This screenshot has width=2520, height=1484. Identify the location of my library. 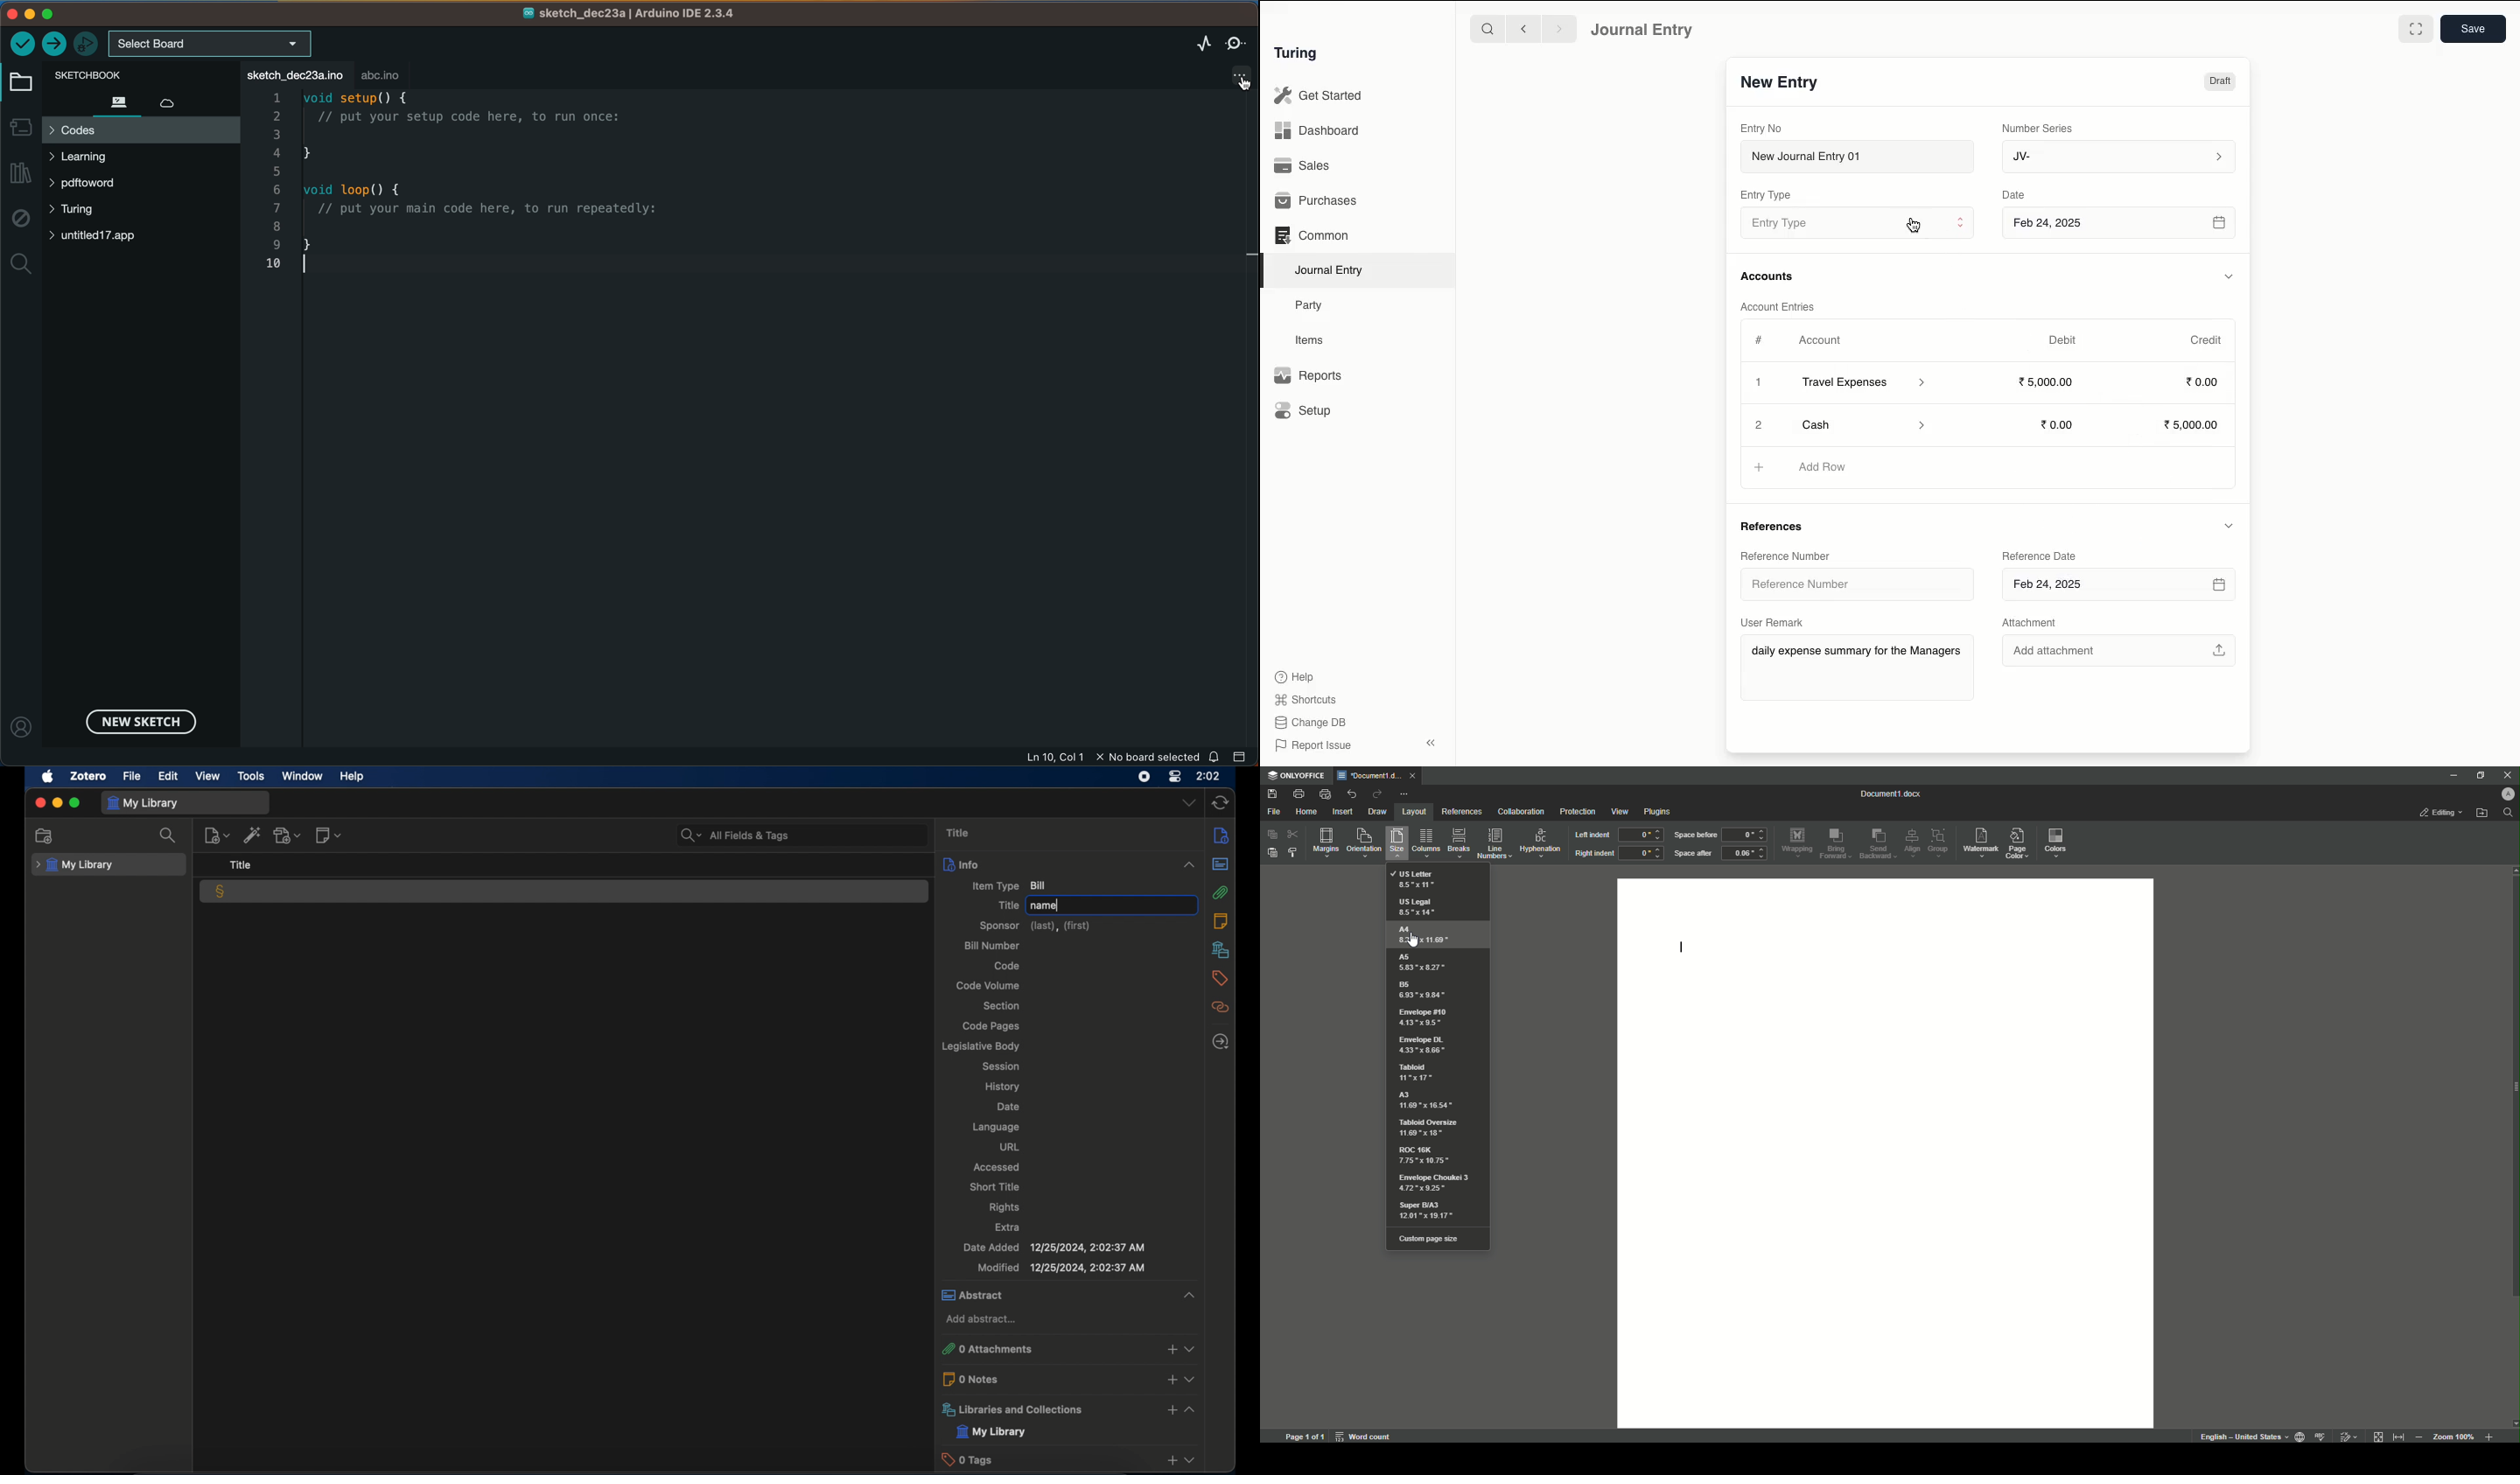
(76, 865).